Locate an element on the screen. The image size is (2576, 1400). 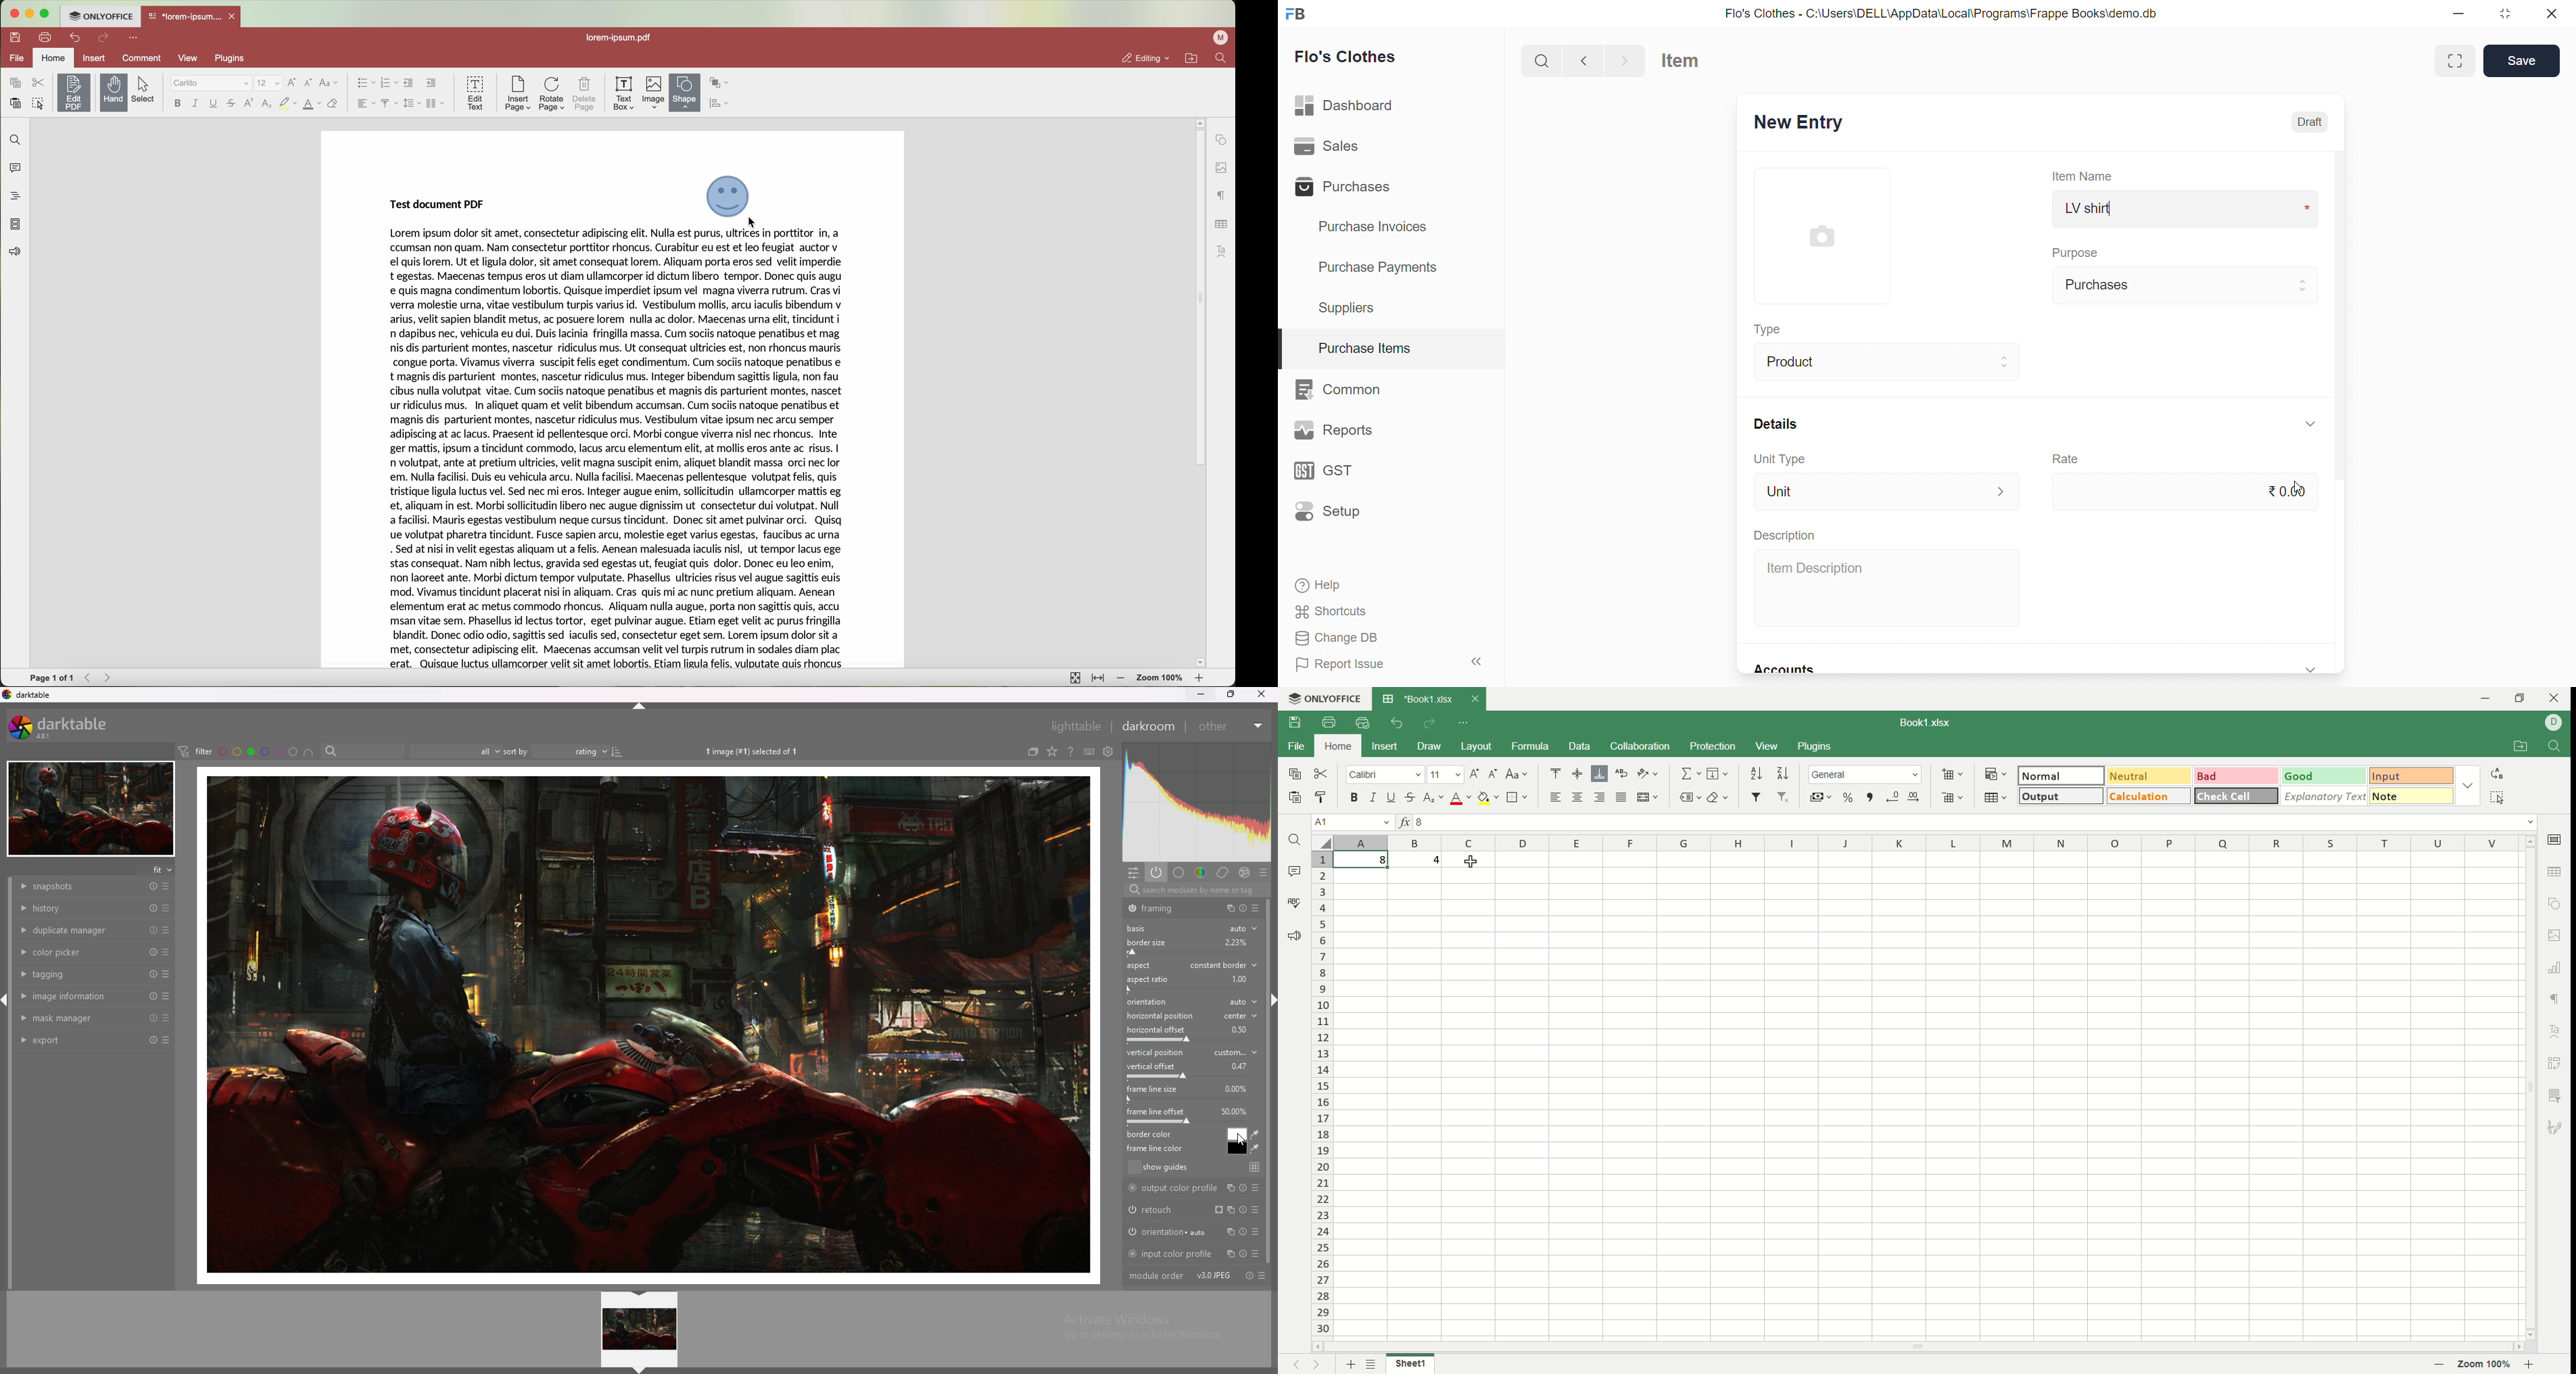
Sales is located at coordinates (1347, 147).